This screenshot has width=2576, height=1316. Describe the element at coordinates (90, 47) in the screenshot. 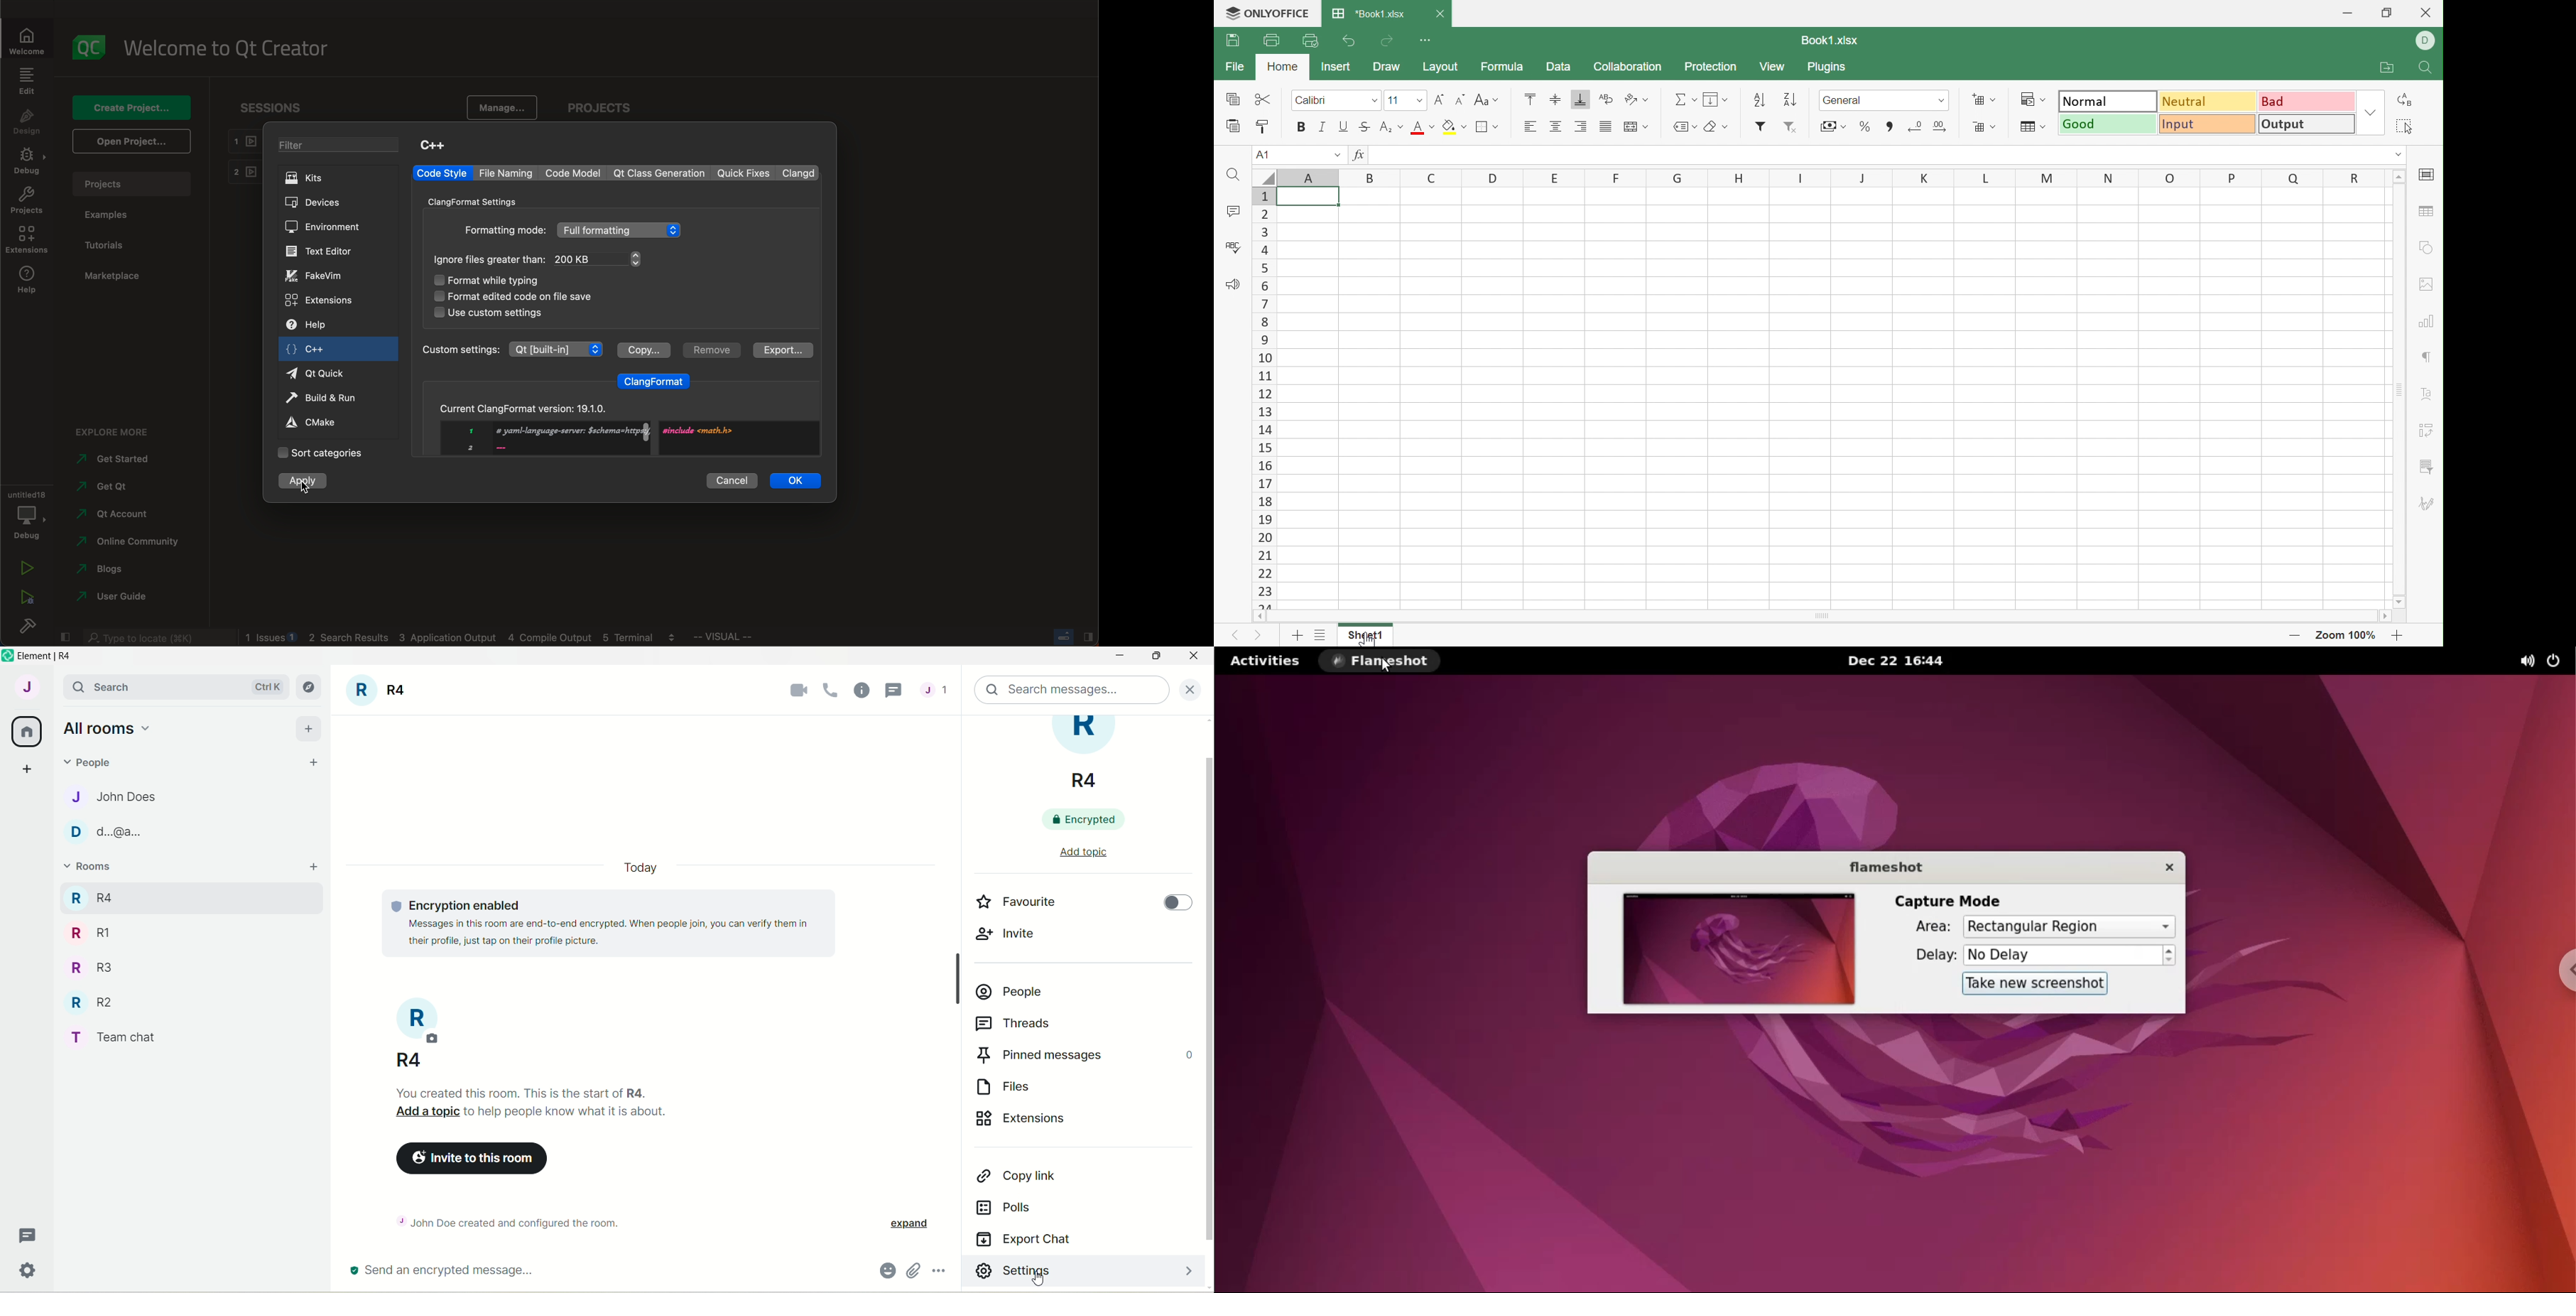

I see `logo` at that location.